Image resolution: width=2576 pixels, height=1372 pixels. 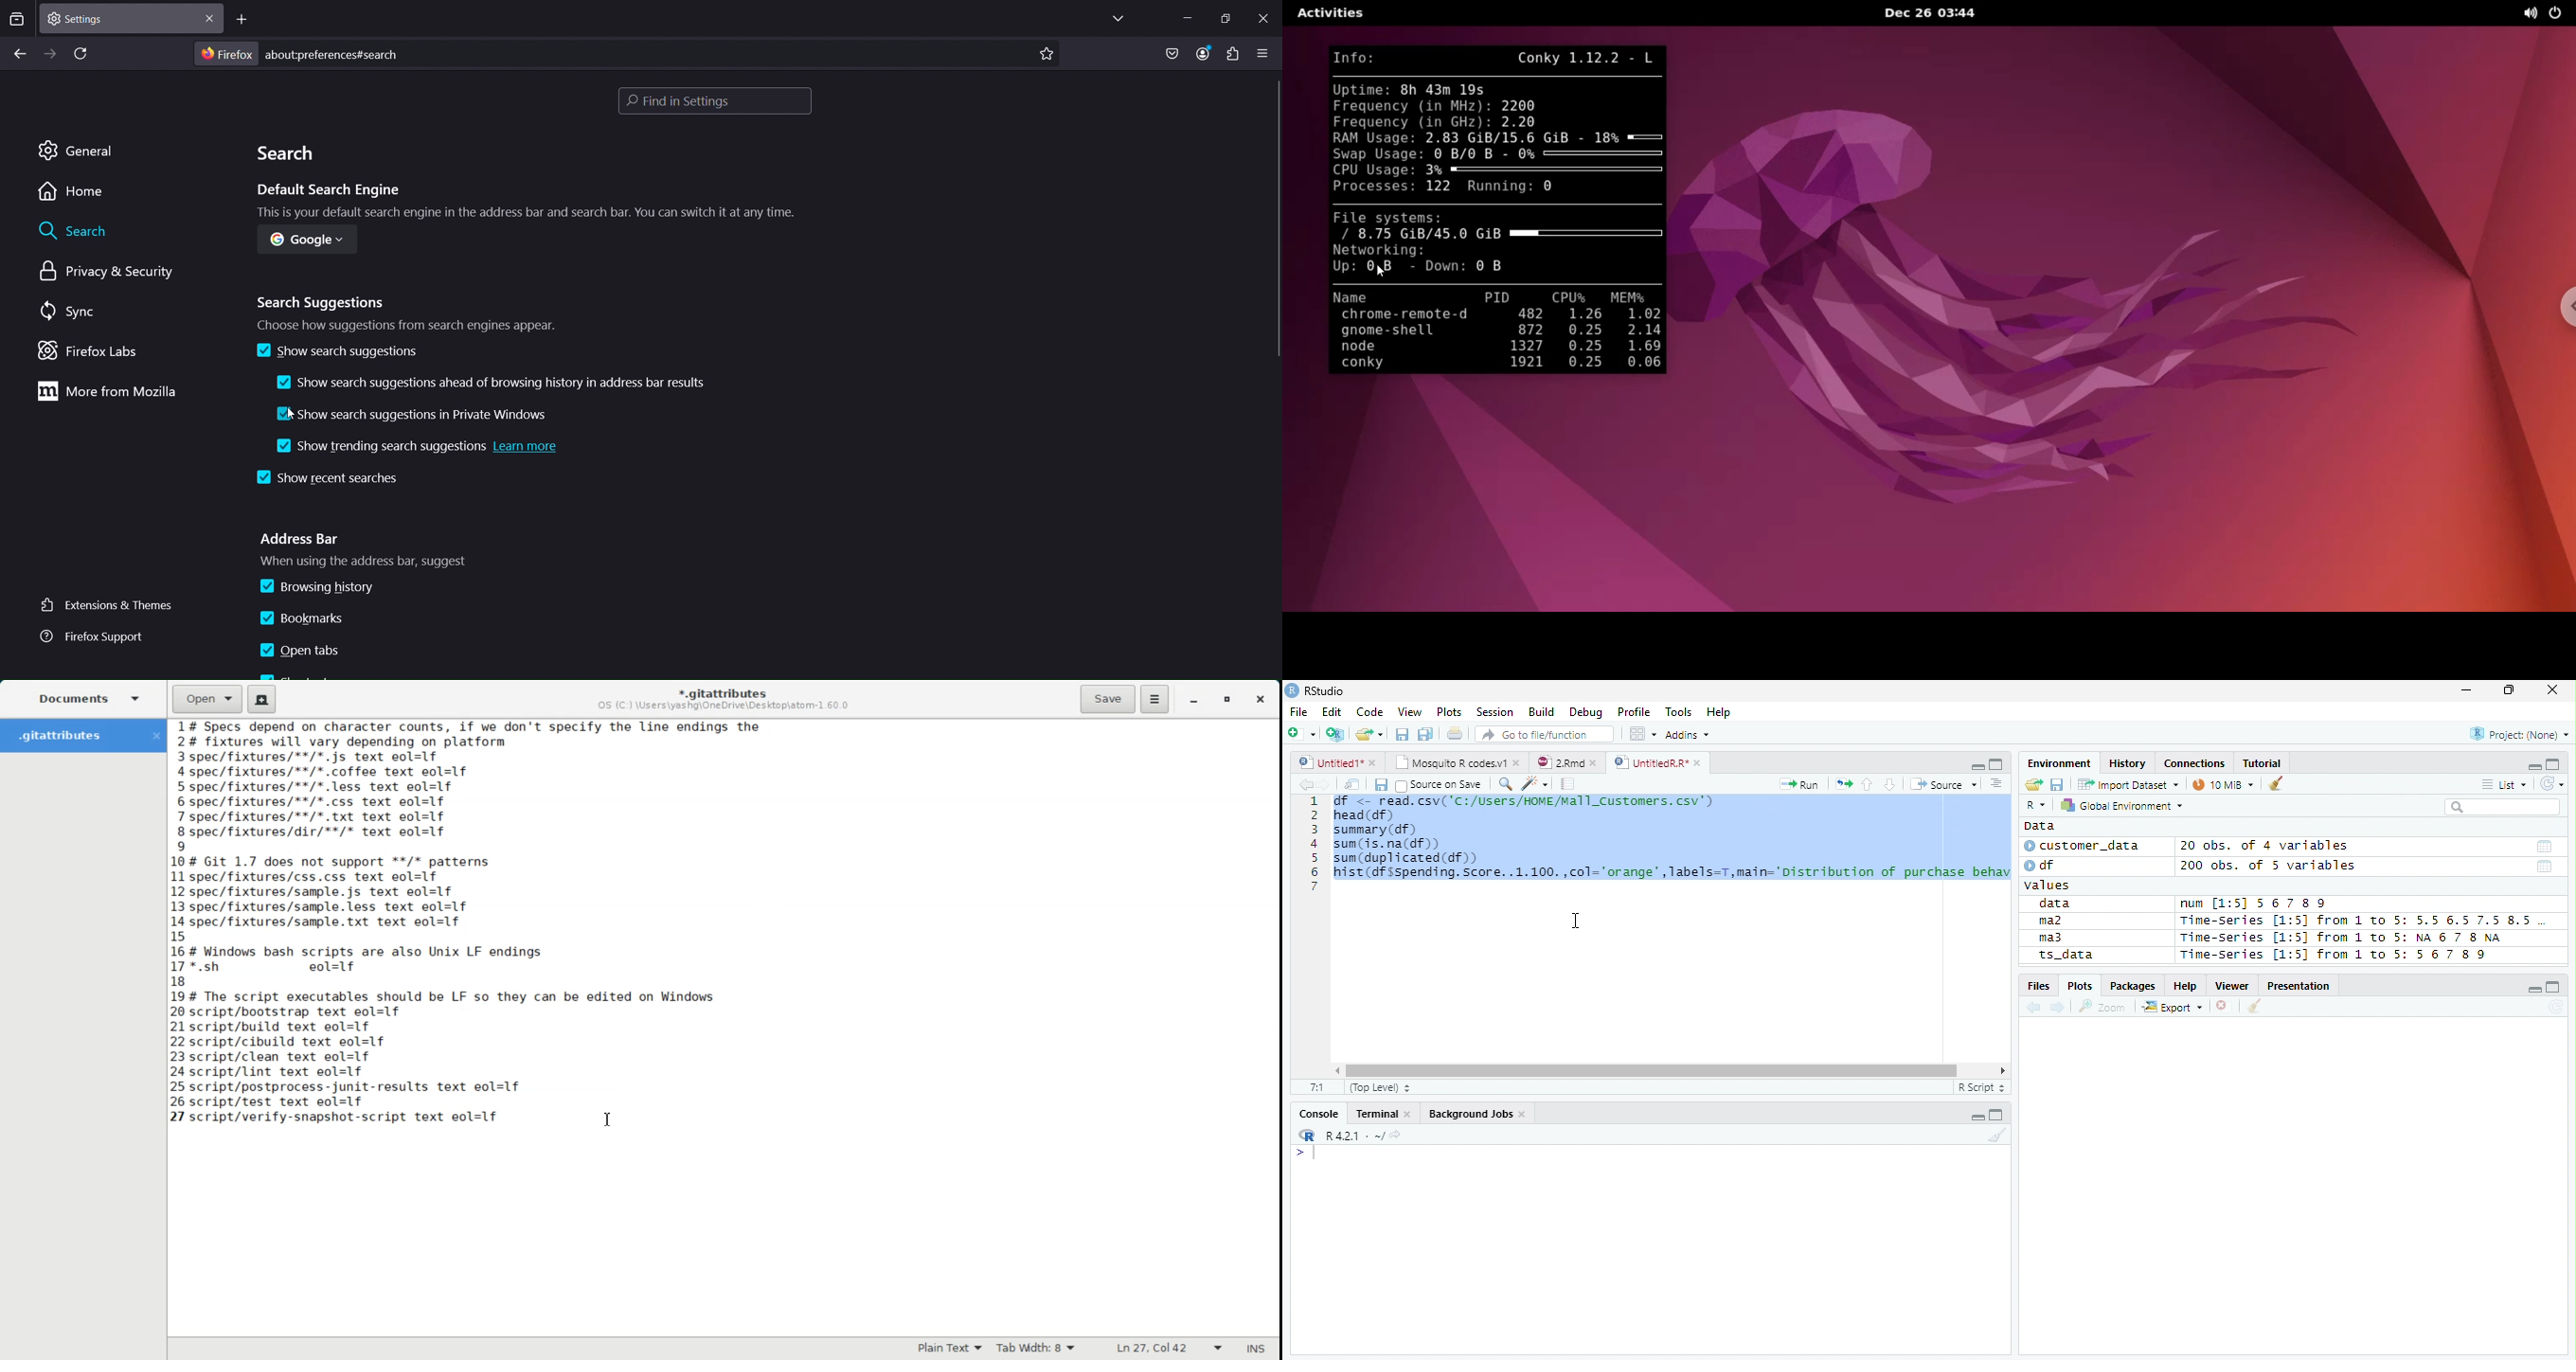 I want to click on Re-run, so click(x=1843, y=785).